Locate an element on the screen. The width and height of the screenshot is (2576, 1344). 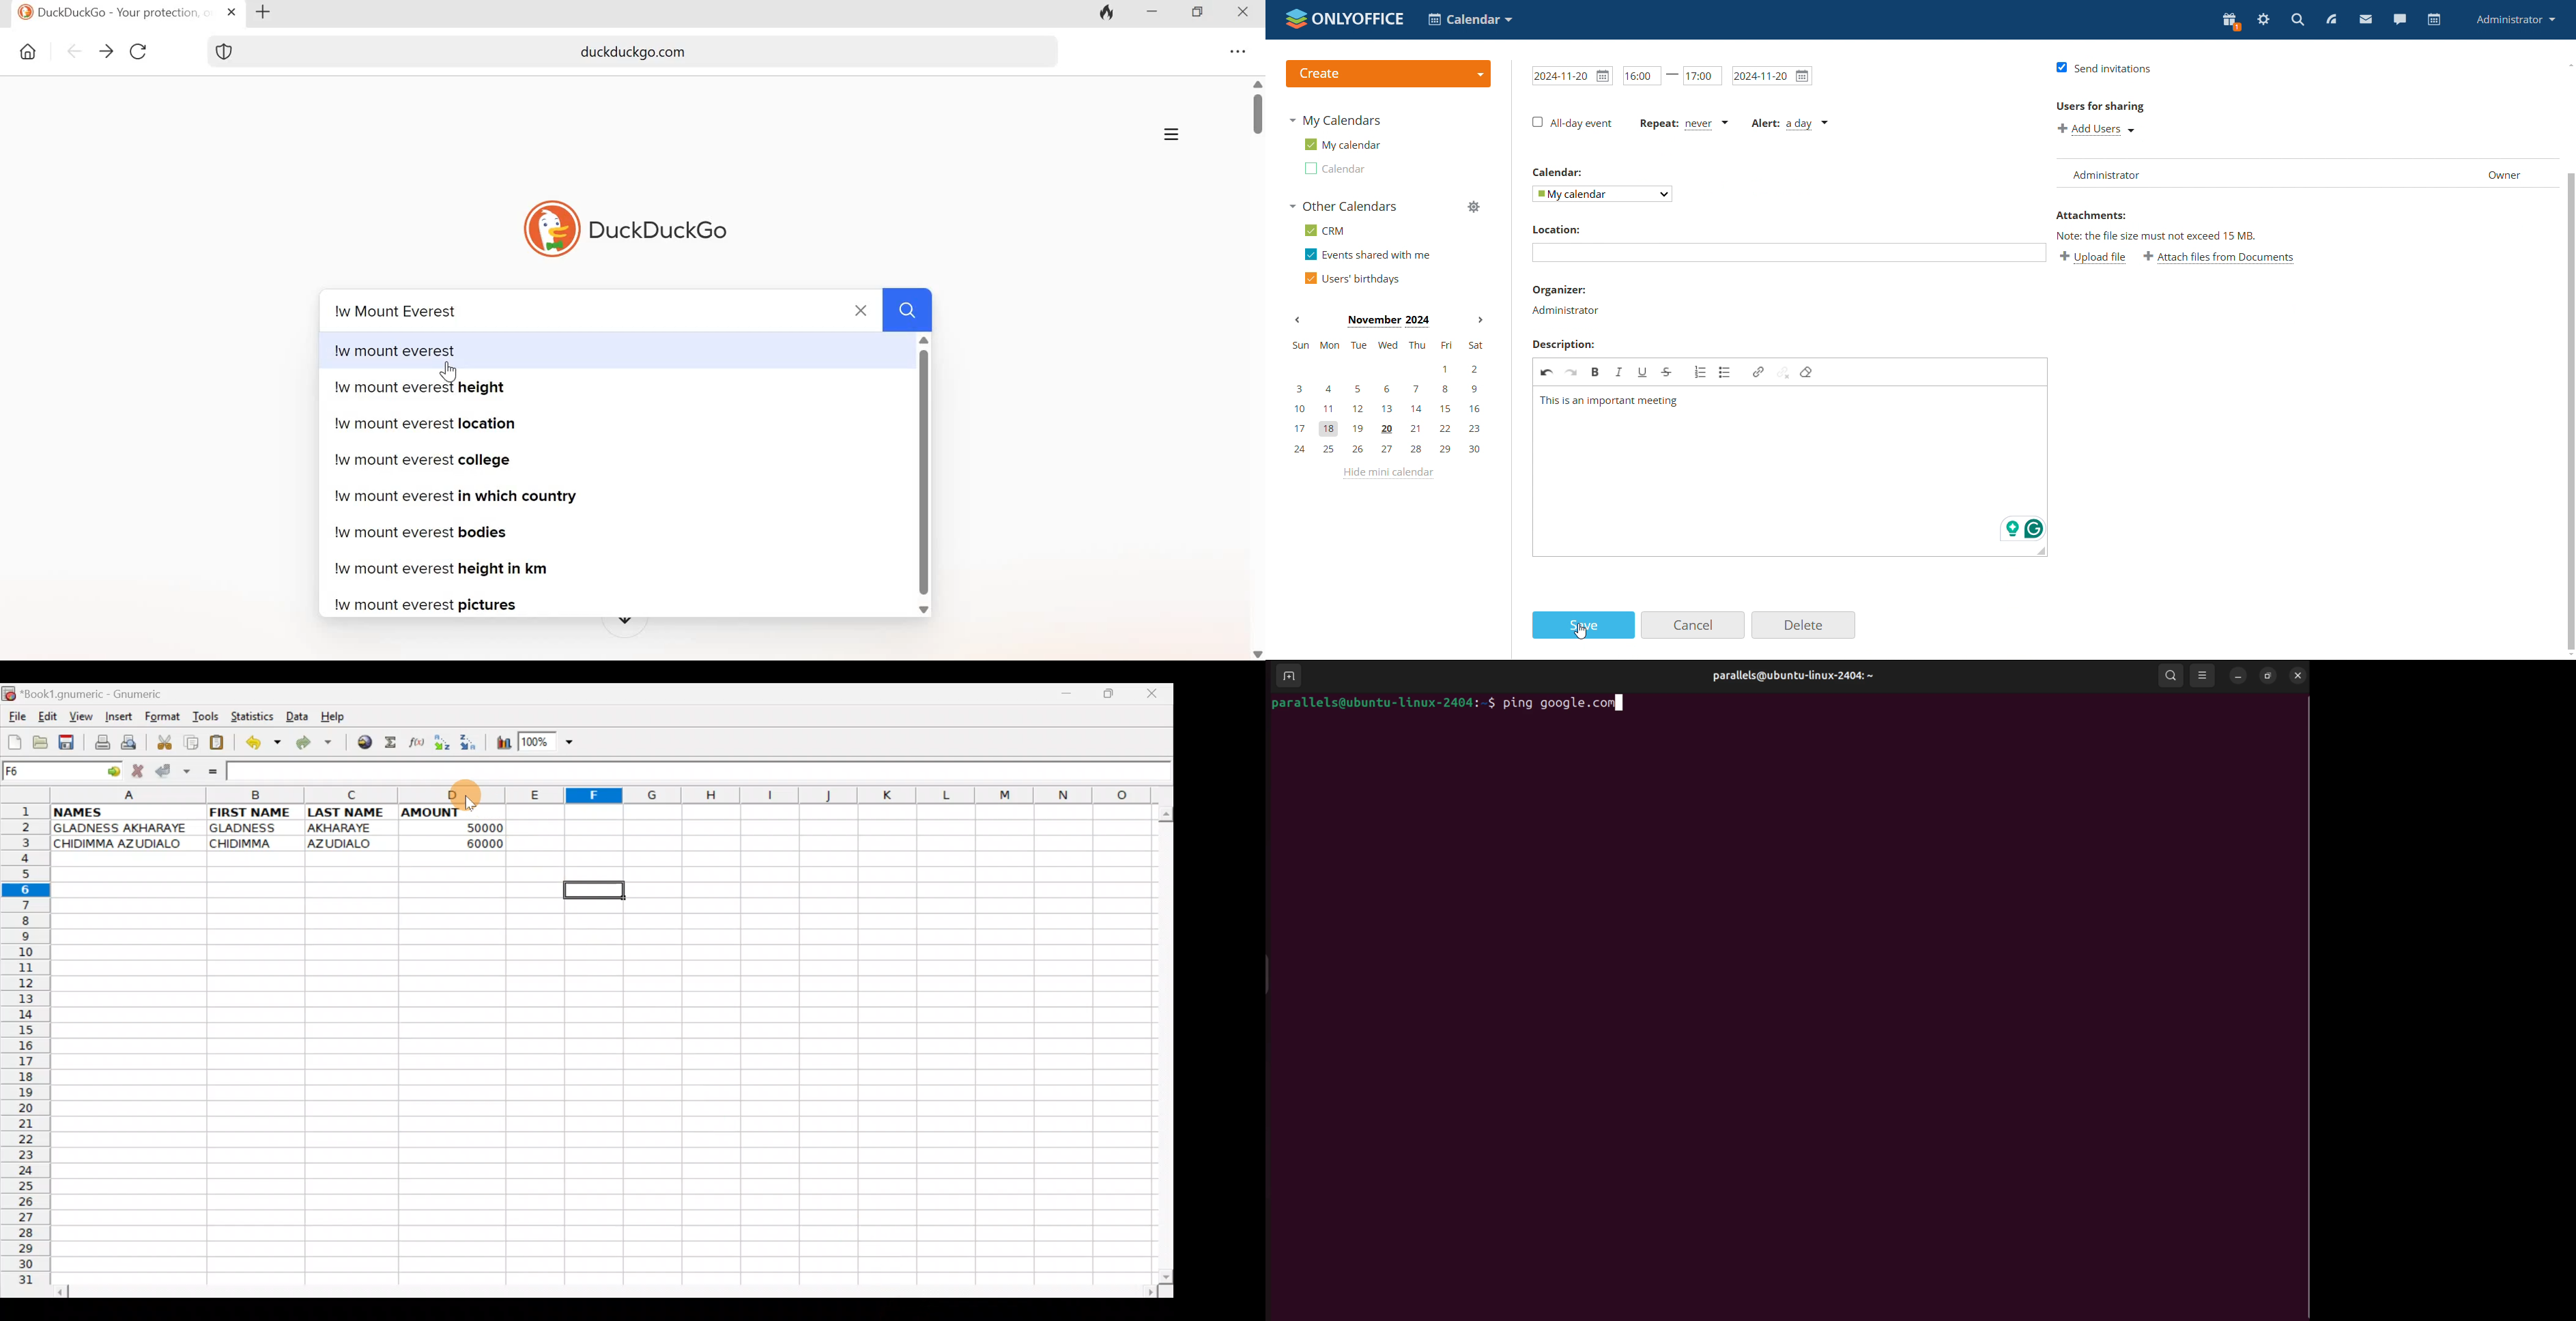
Scroll down is located at coordinates (2568, 656).